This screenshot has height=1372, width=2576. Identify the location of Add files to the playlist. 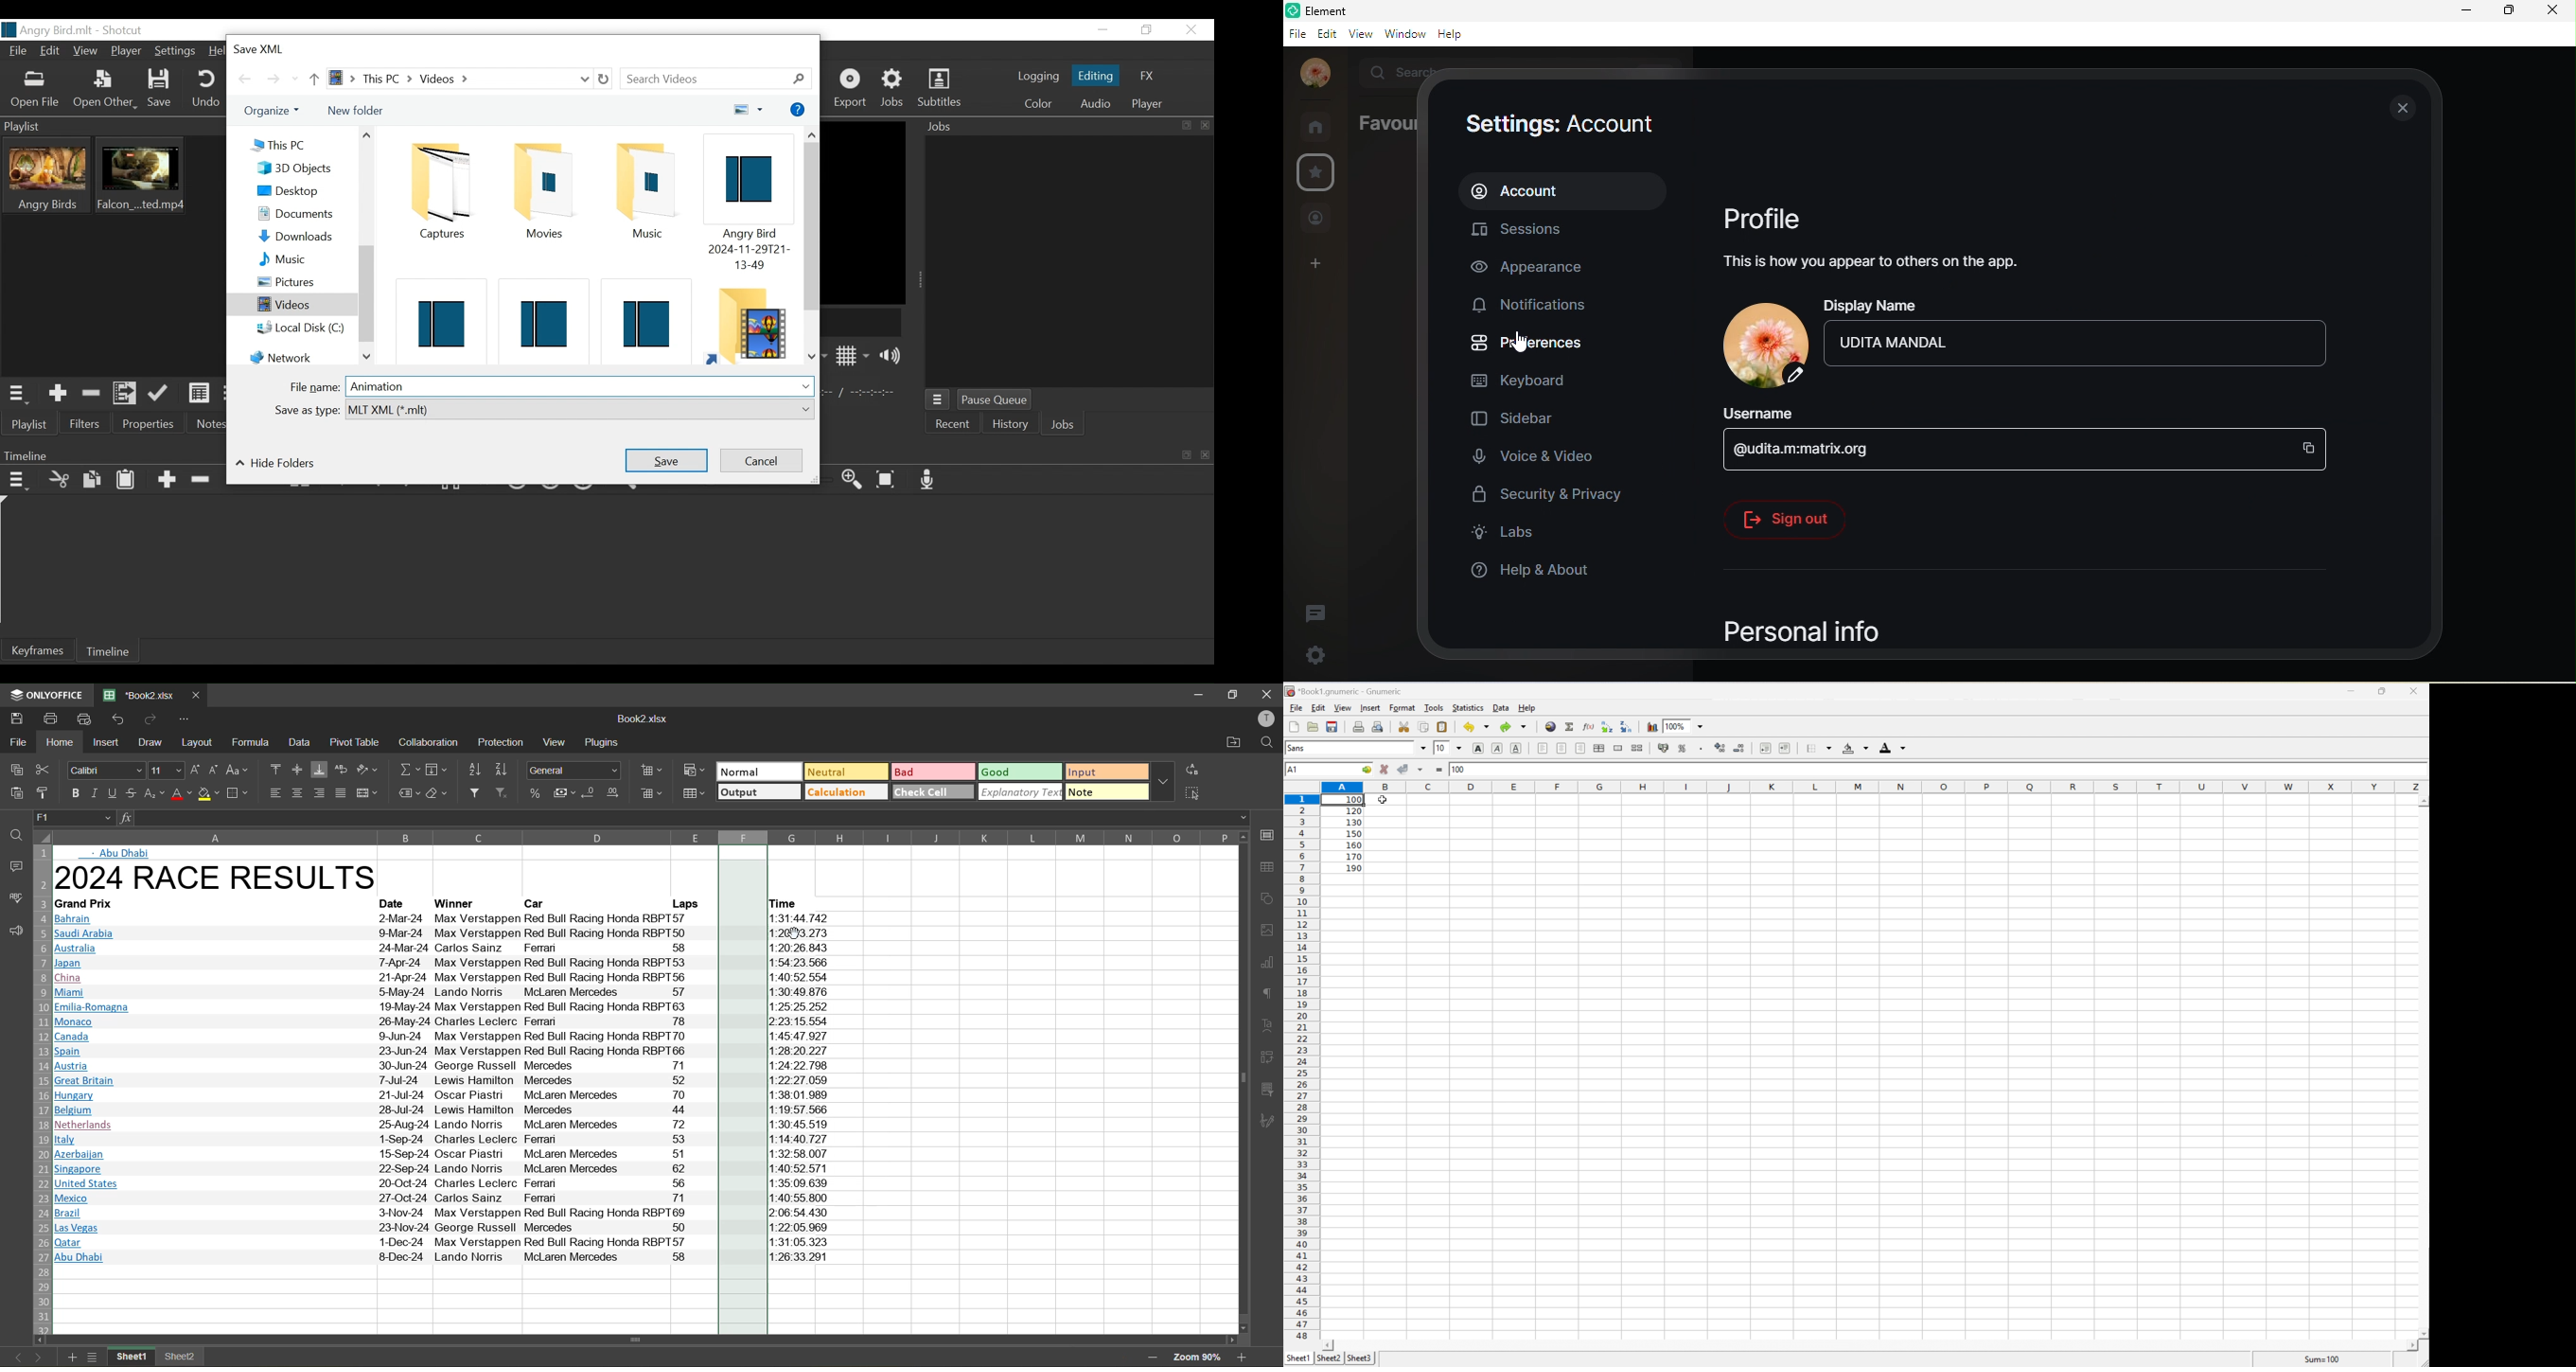
(126, 394).